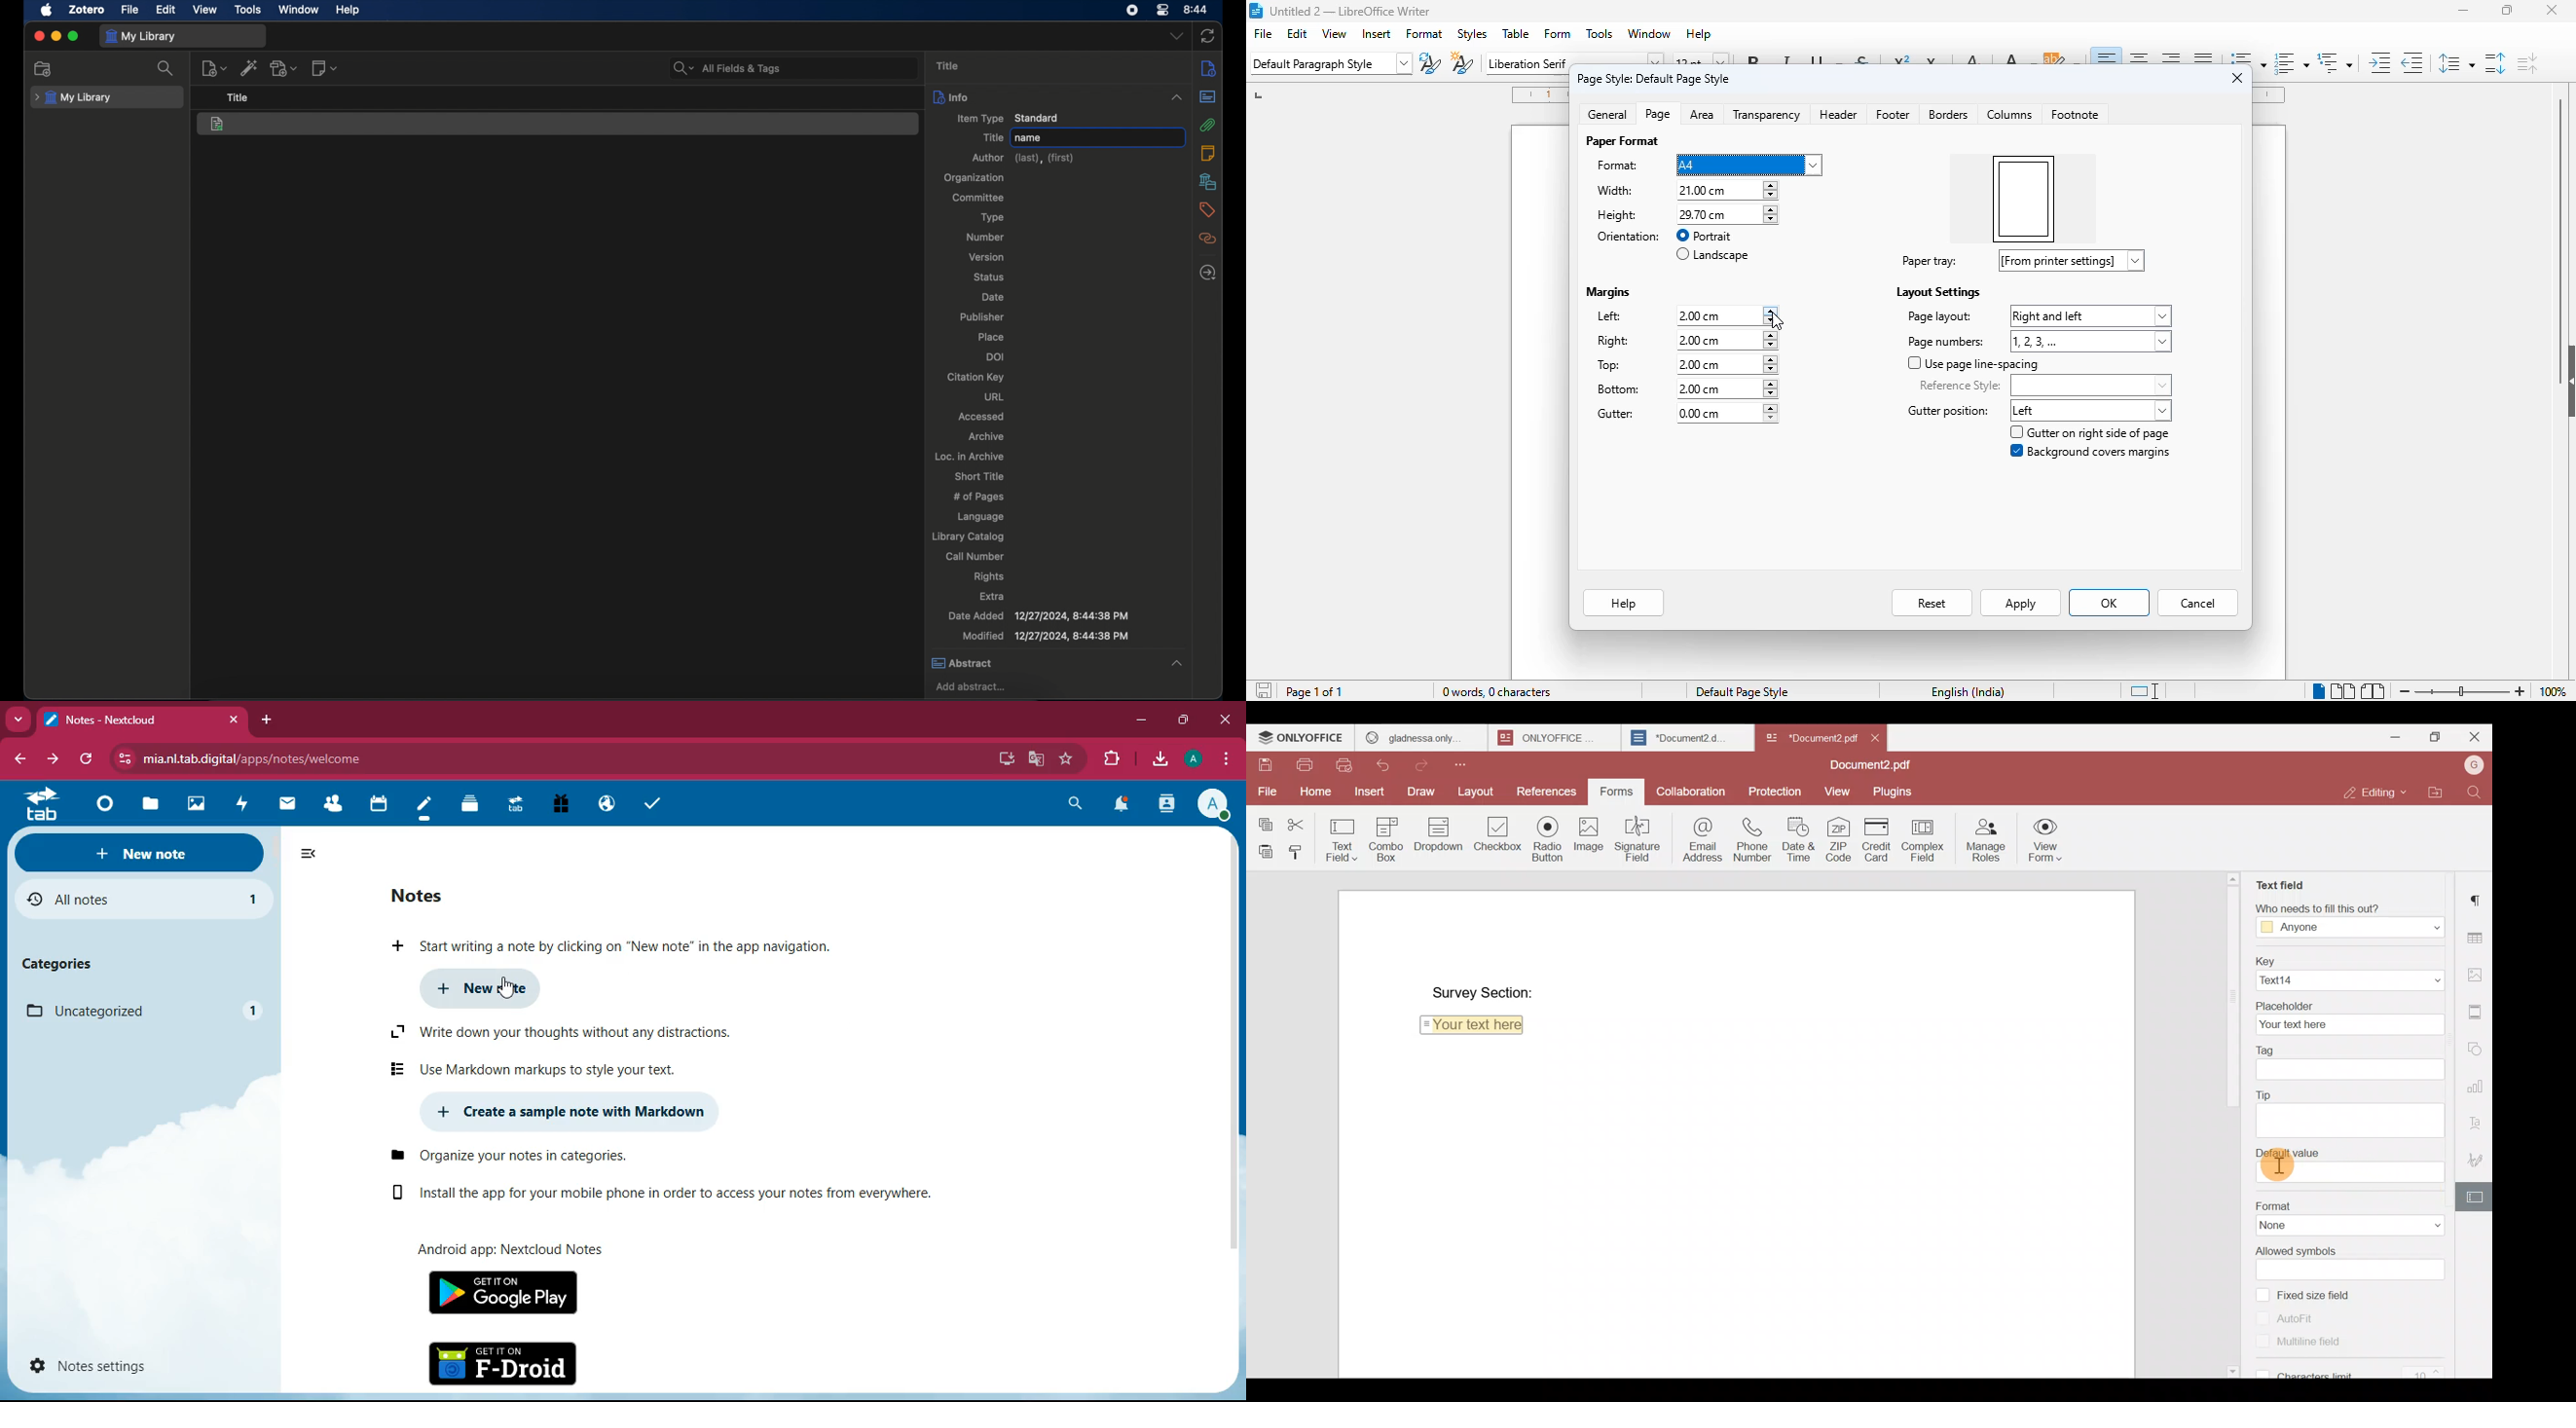 The height and width of the screenshot is (1428, 2576). Describe the element at coordinates (564, 805) in the screenshot. I see `gift` at that location.